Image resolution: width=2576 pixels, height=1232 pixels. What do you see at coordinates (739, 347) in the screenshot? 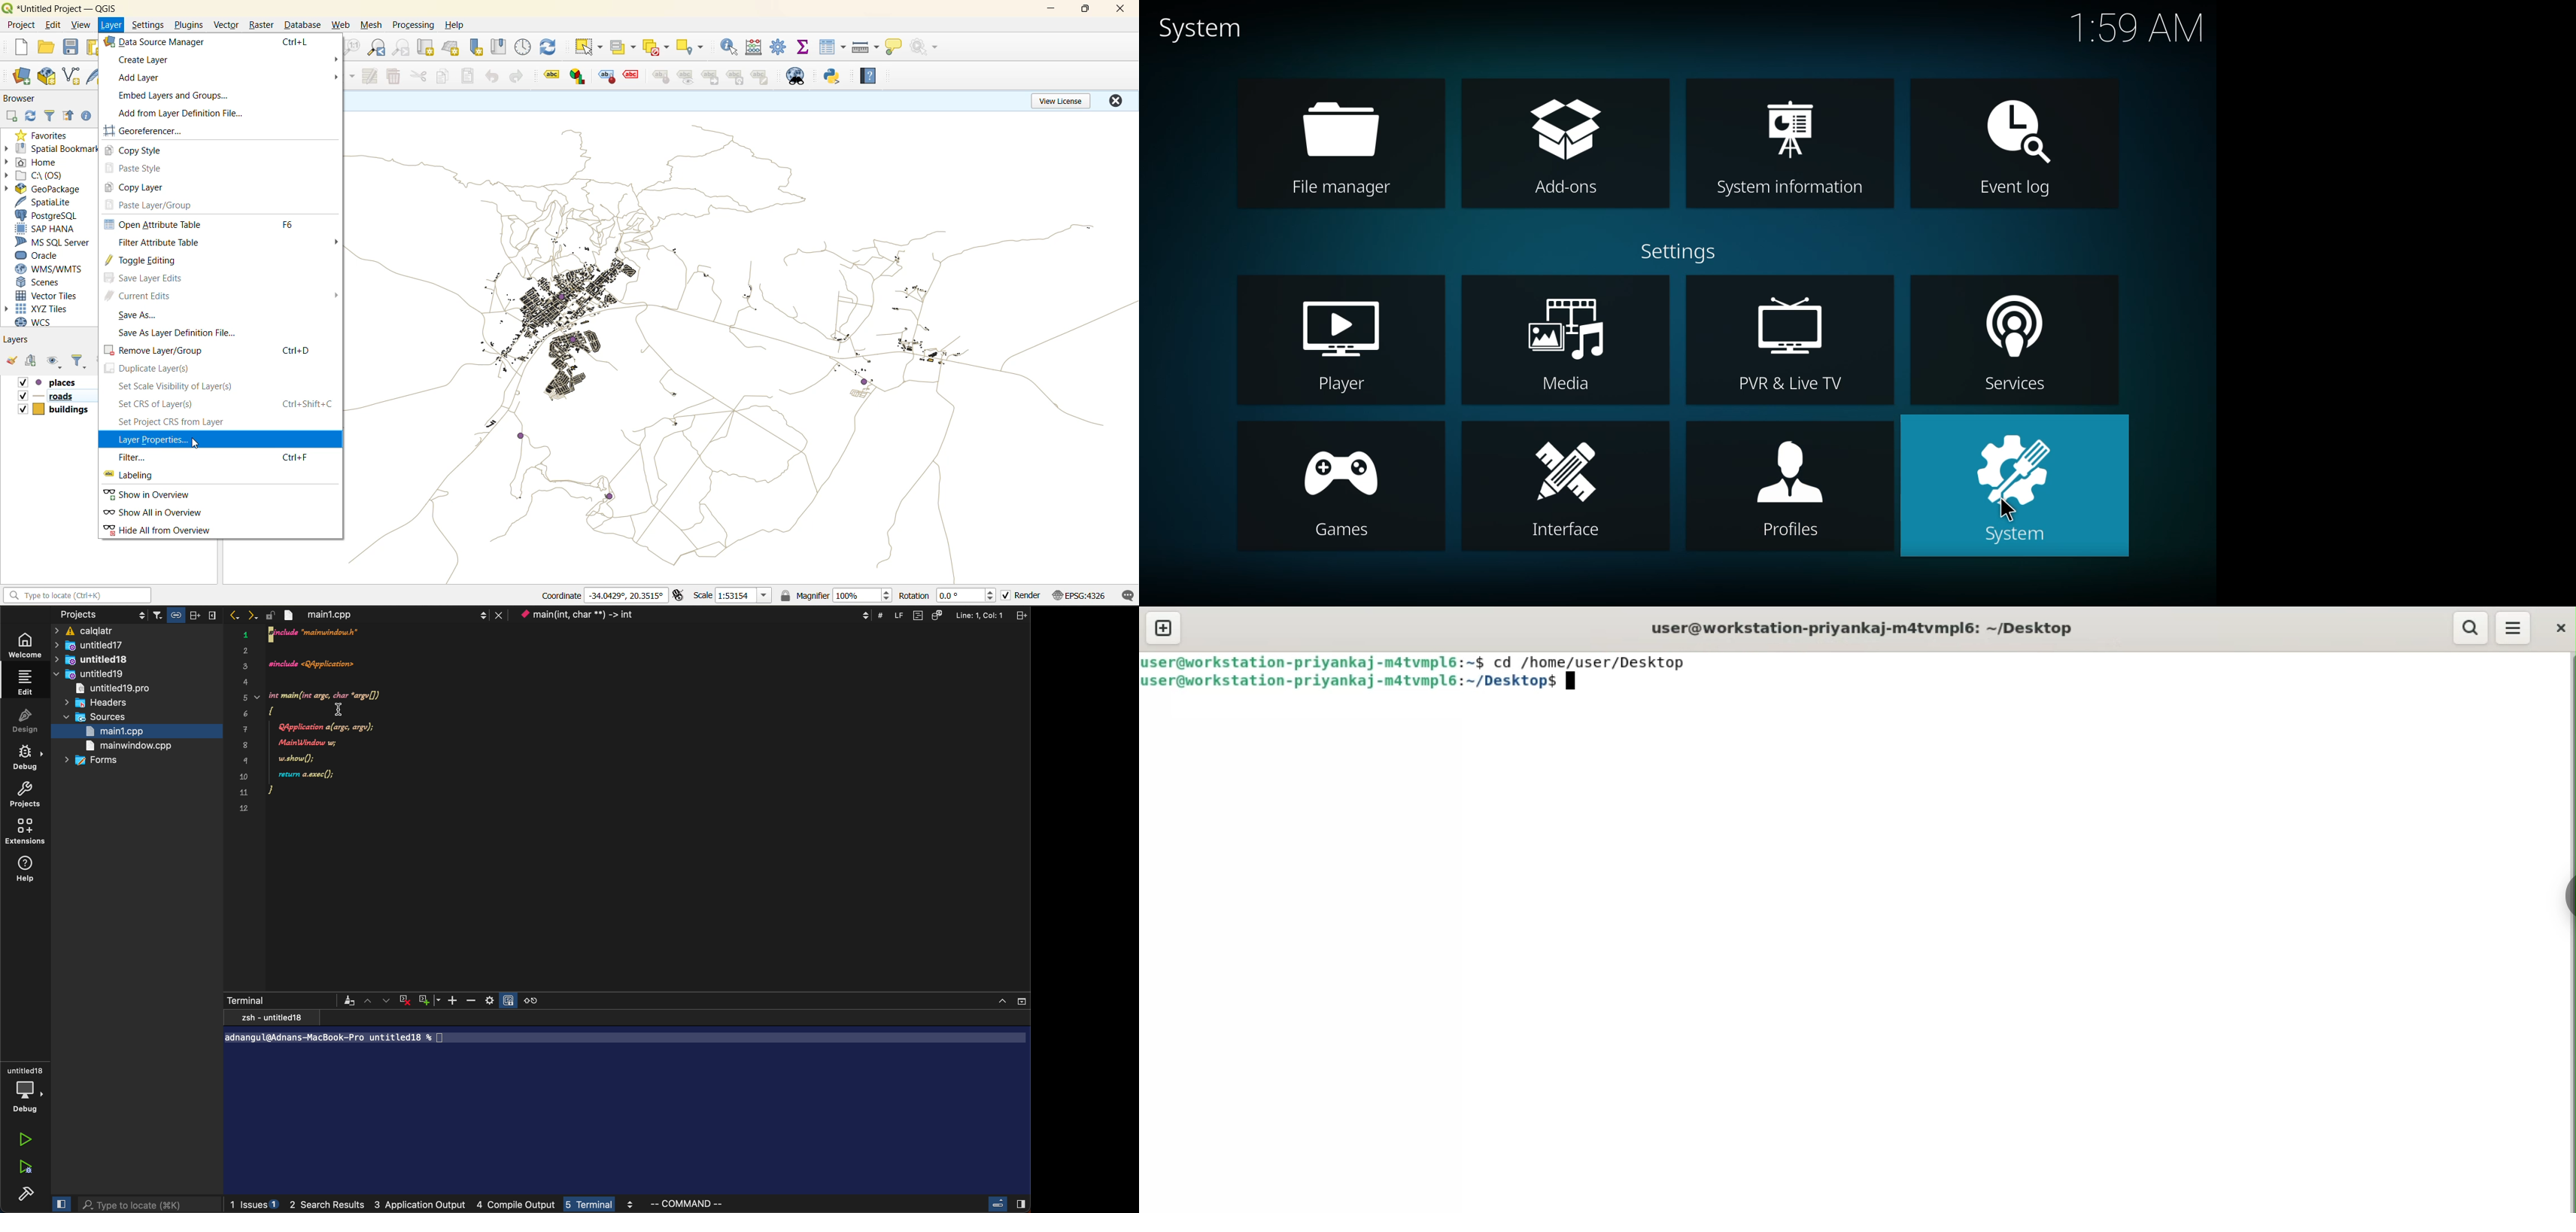
I see `layers` at bounding box center [739, 347].